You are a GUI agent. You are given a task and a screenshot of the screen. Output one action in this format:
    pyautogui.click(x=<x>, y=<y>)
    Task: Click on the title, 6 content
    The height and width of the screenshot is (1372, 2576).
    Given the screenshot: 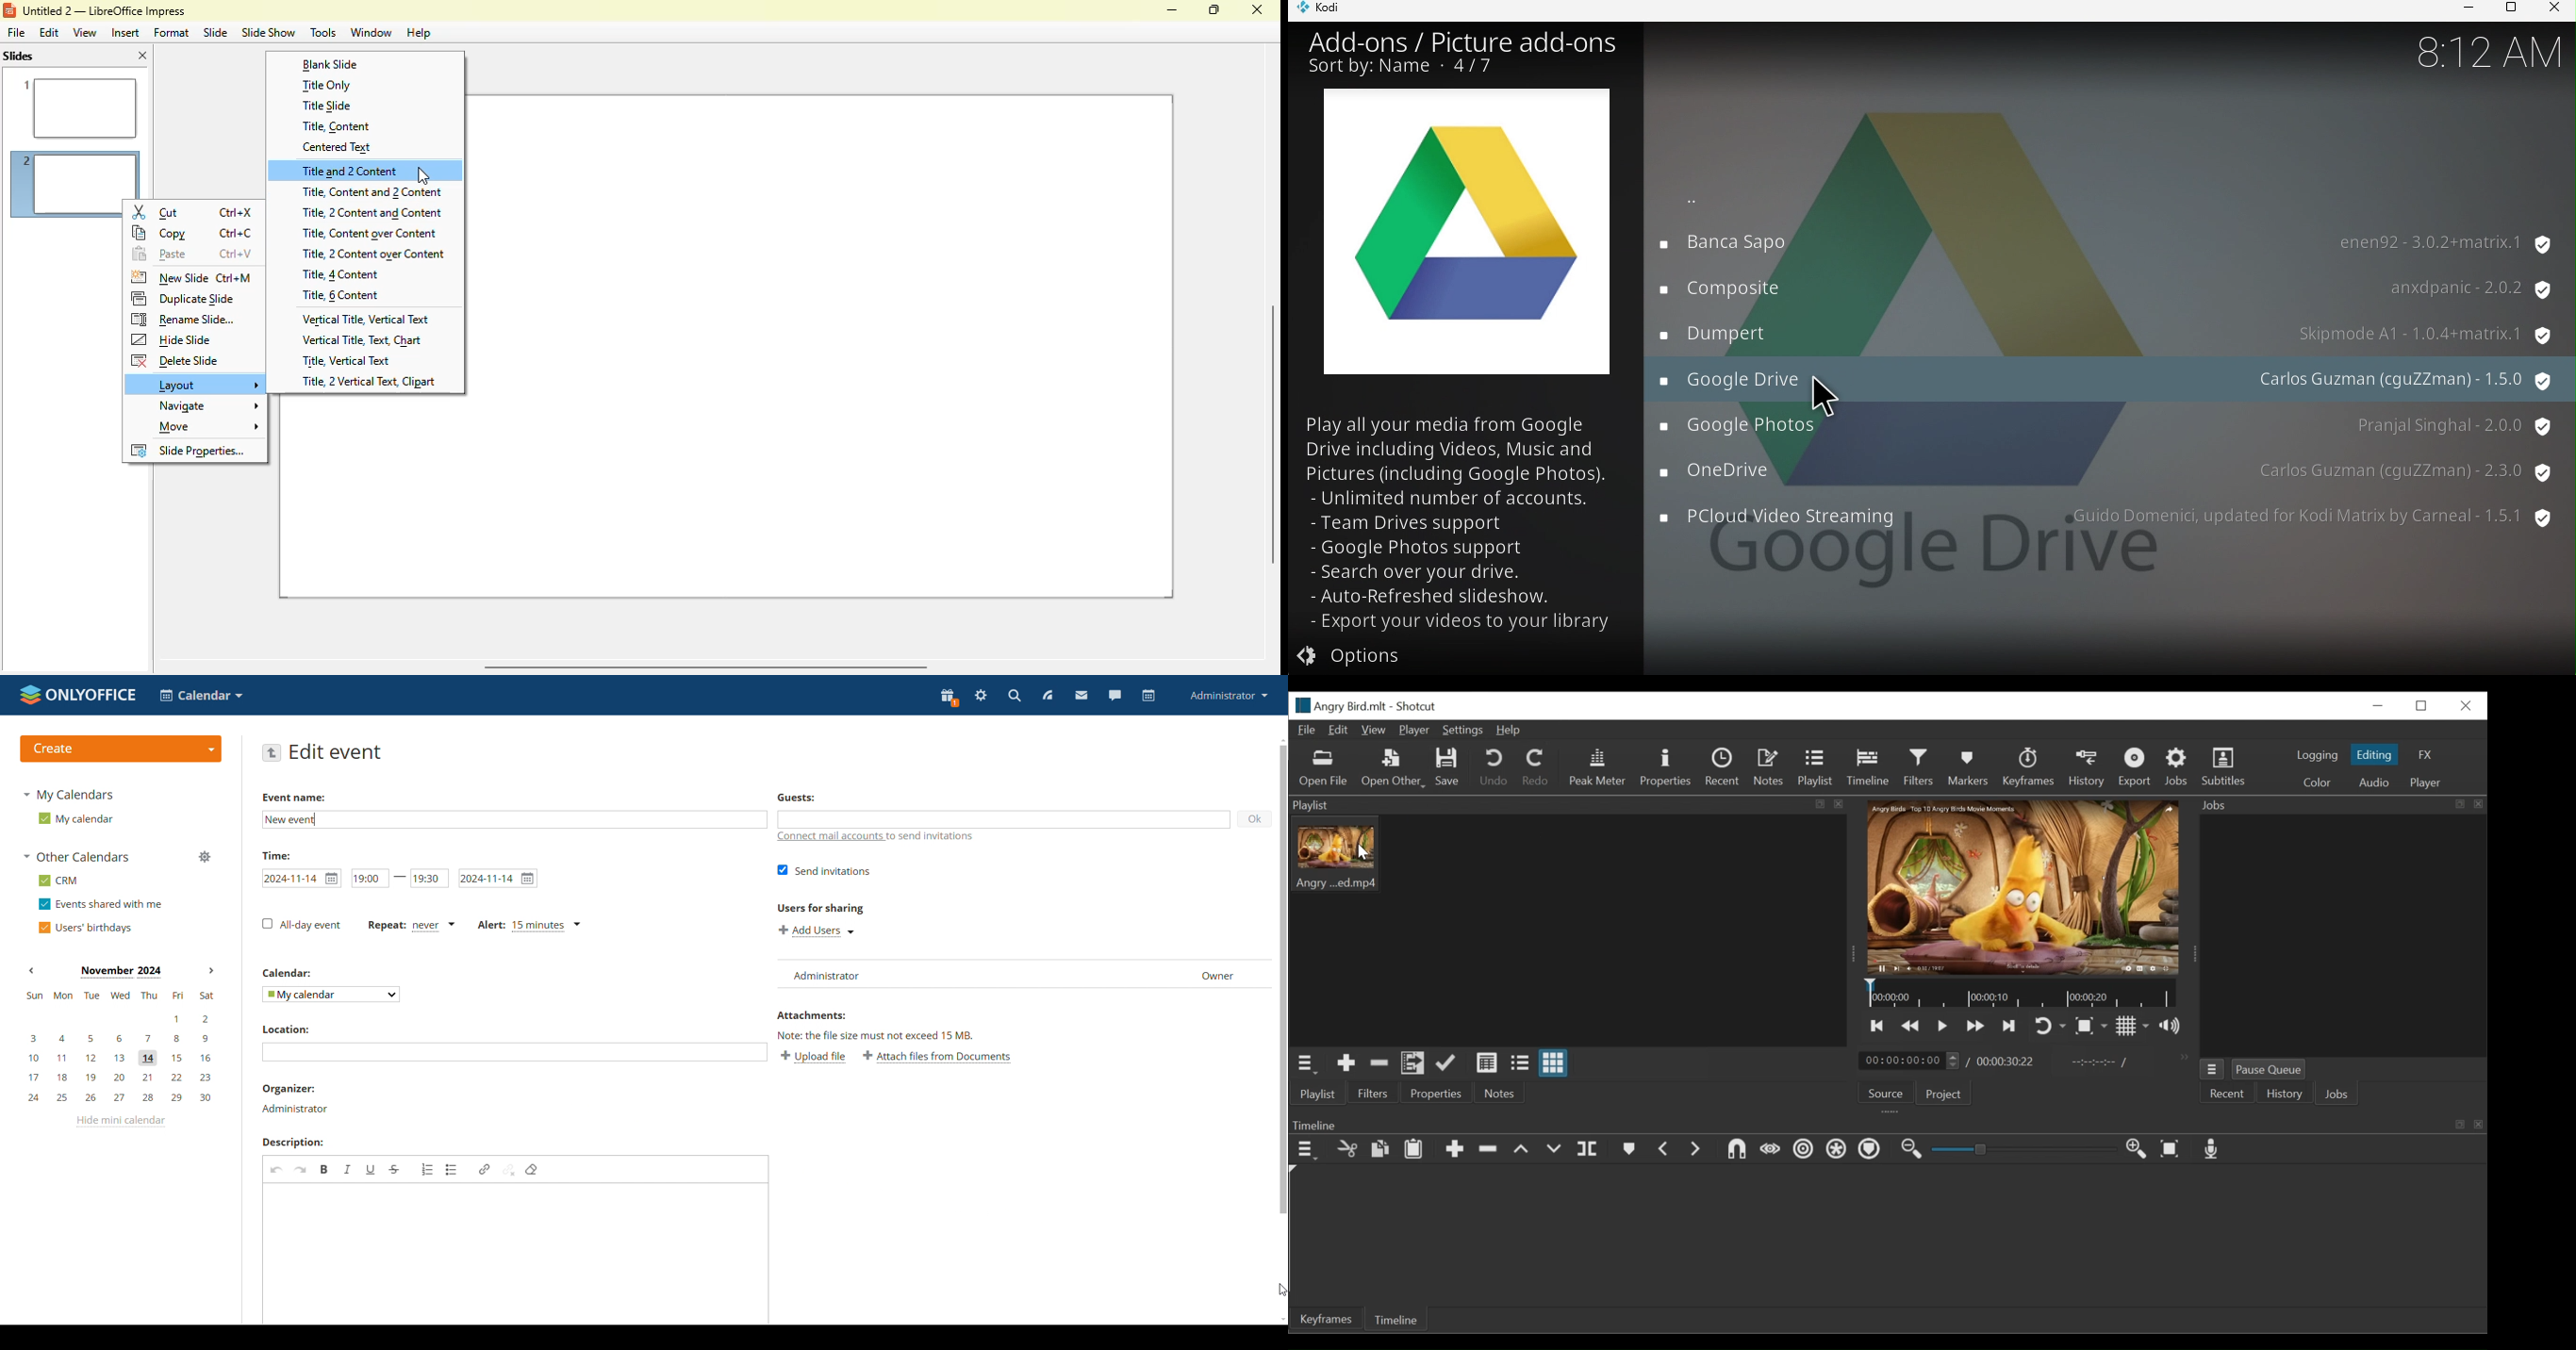 What is the action you would take?
    pyautogui.click(x=340, y=295)
    